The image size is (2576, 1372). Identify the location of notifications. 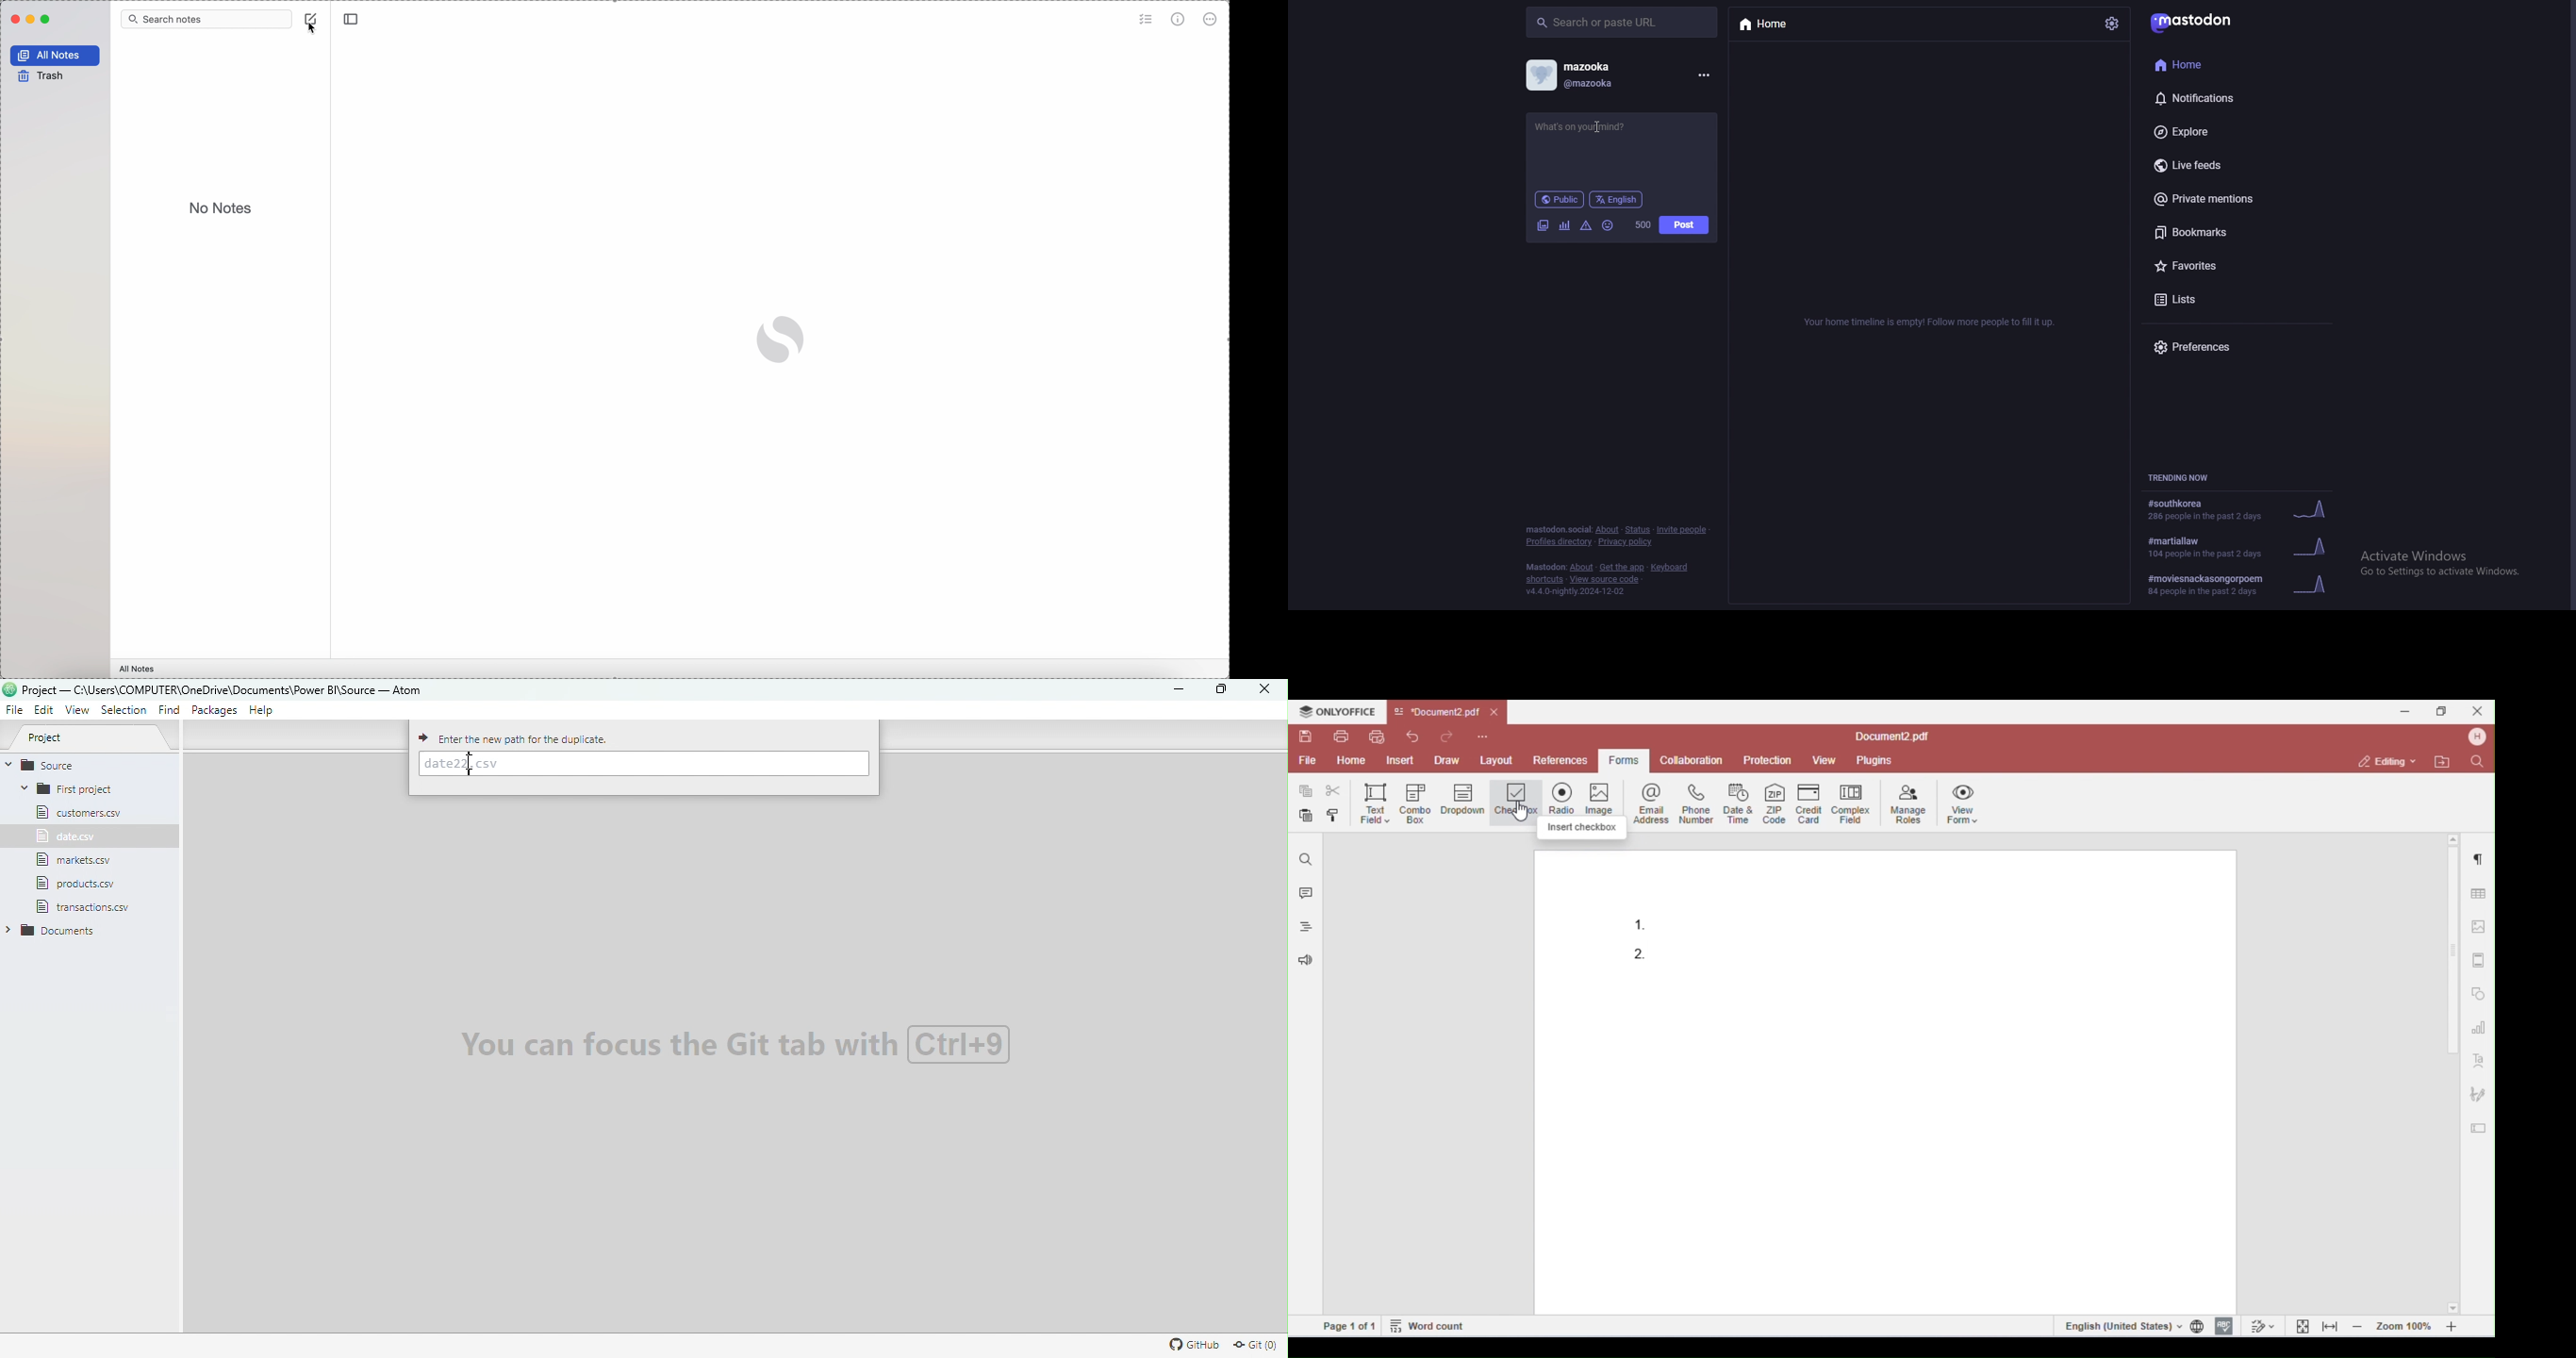
(2218, 96).